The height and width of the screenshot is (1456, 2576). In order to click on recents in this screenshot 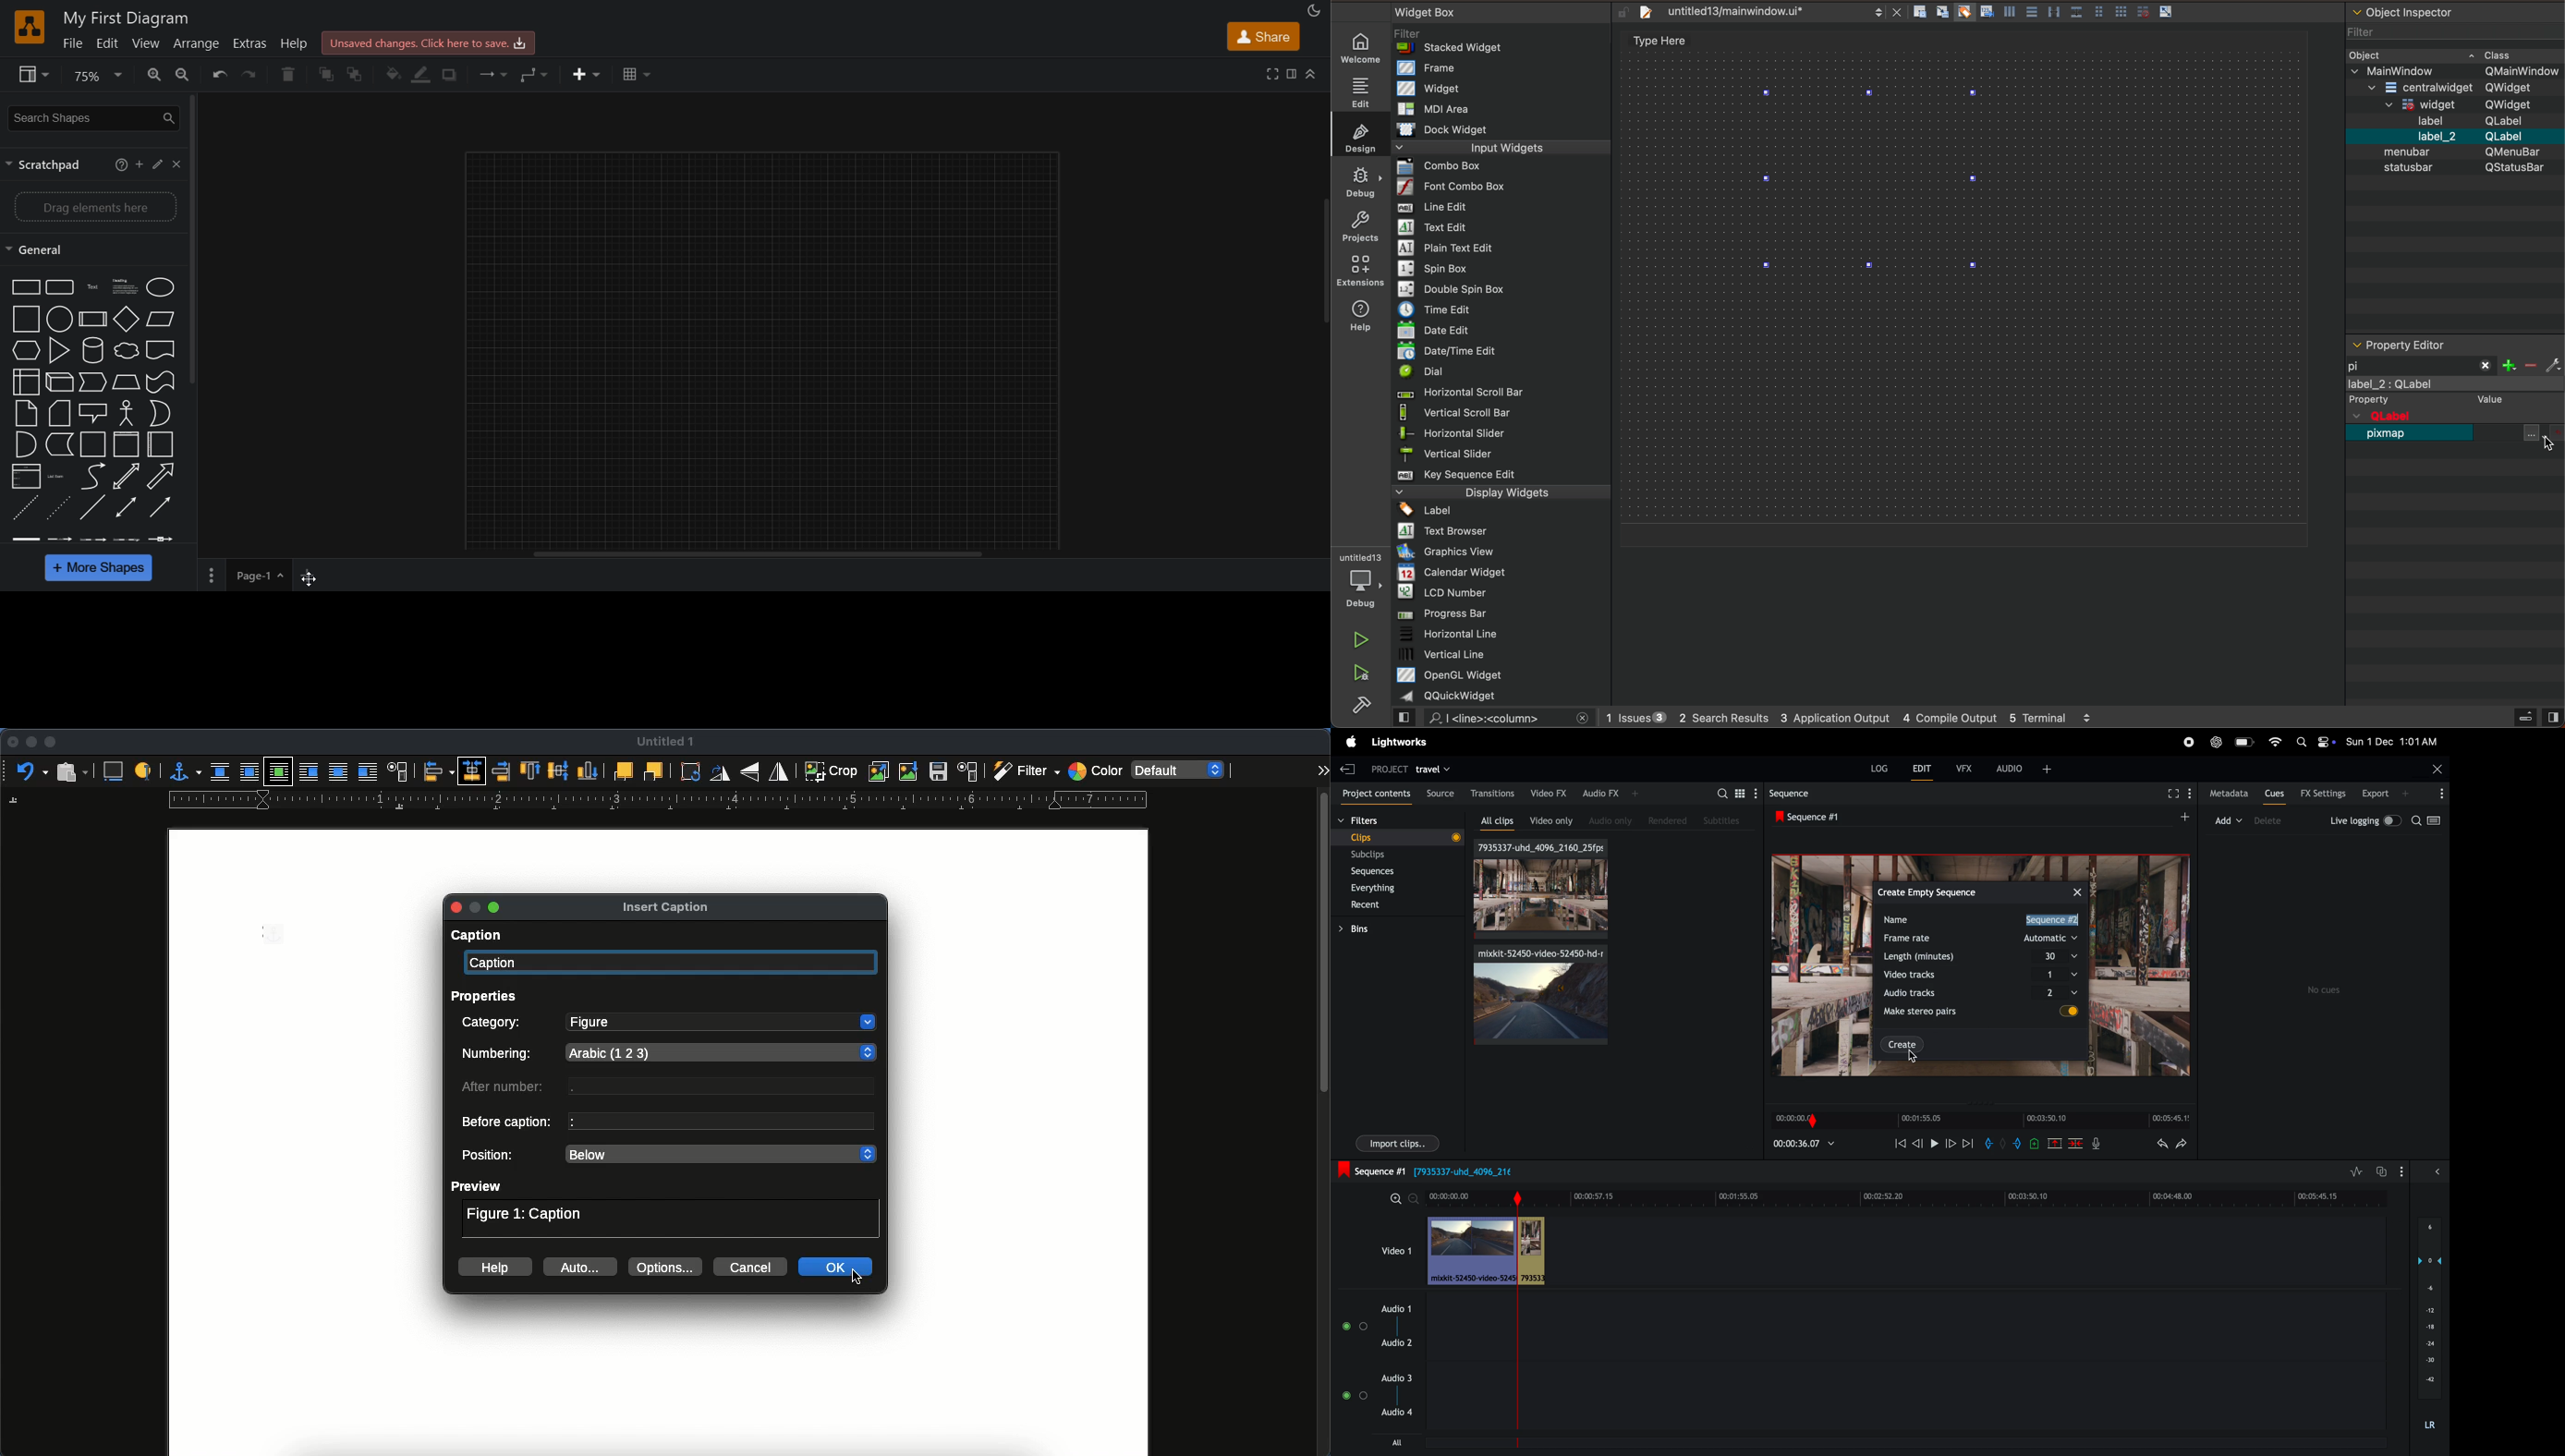, I will do `click(1401, 905)`.